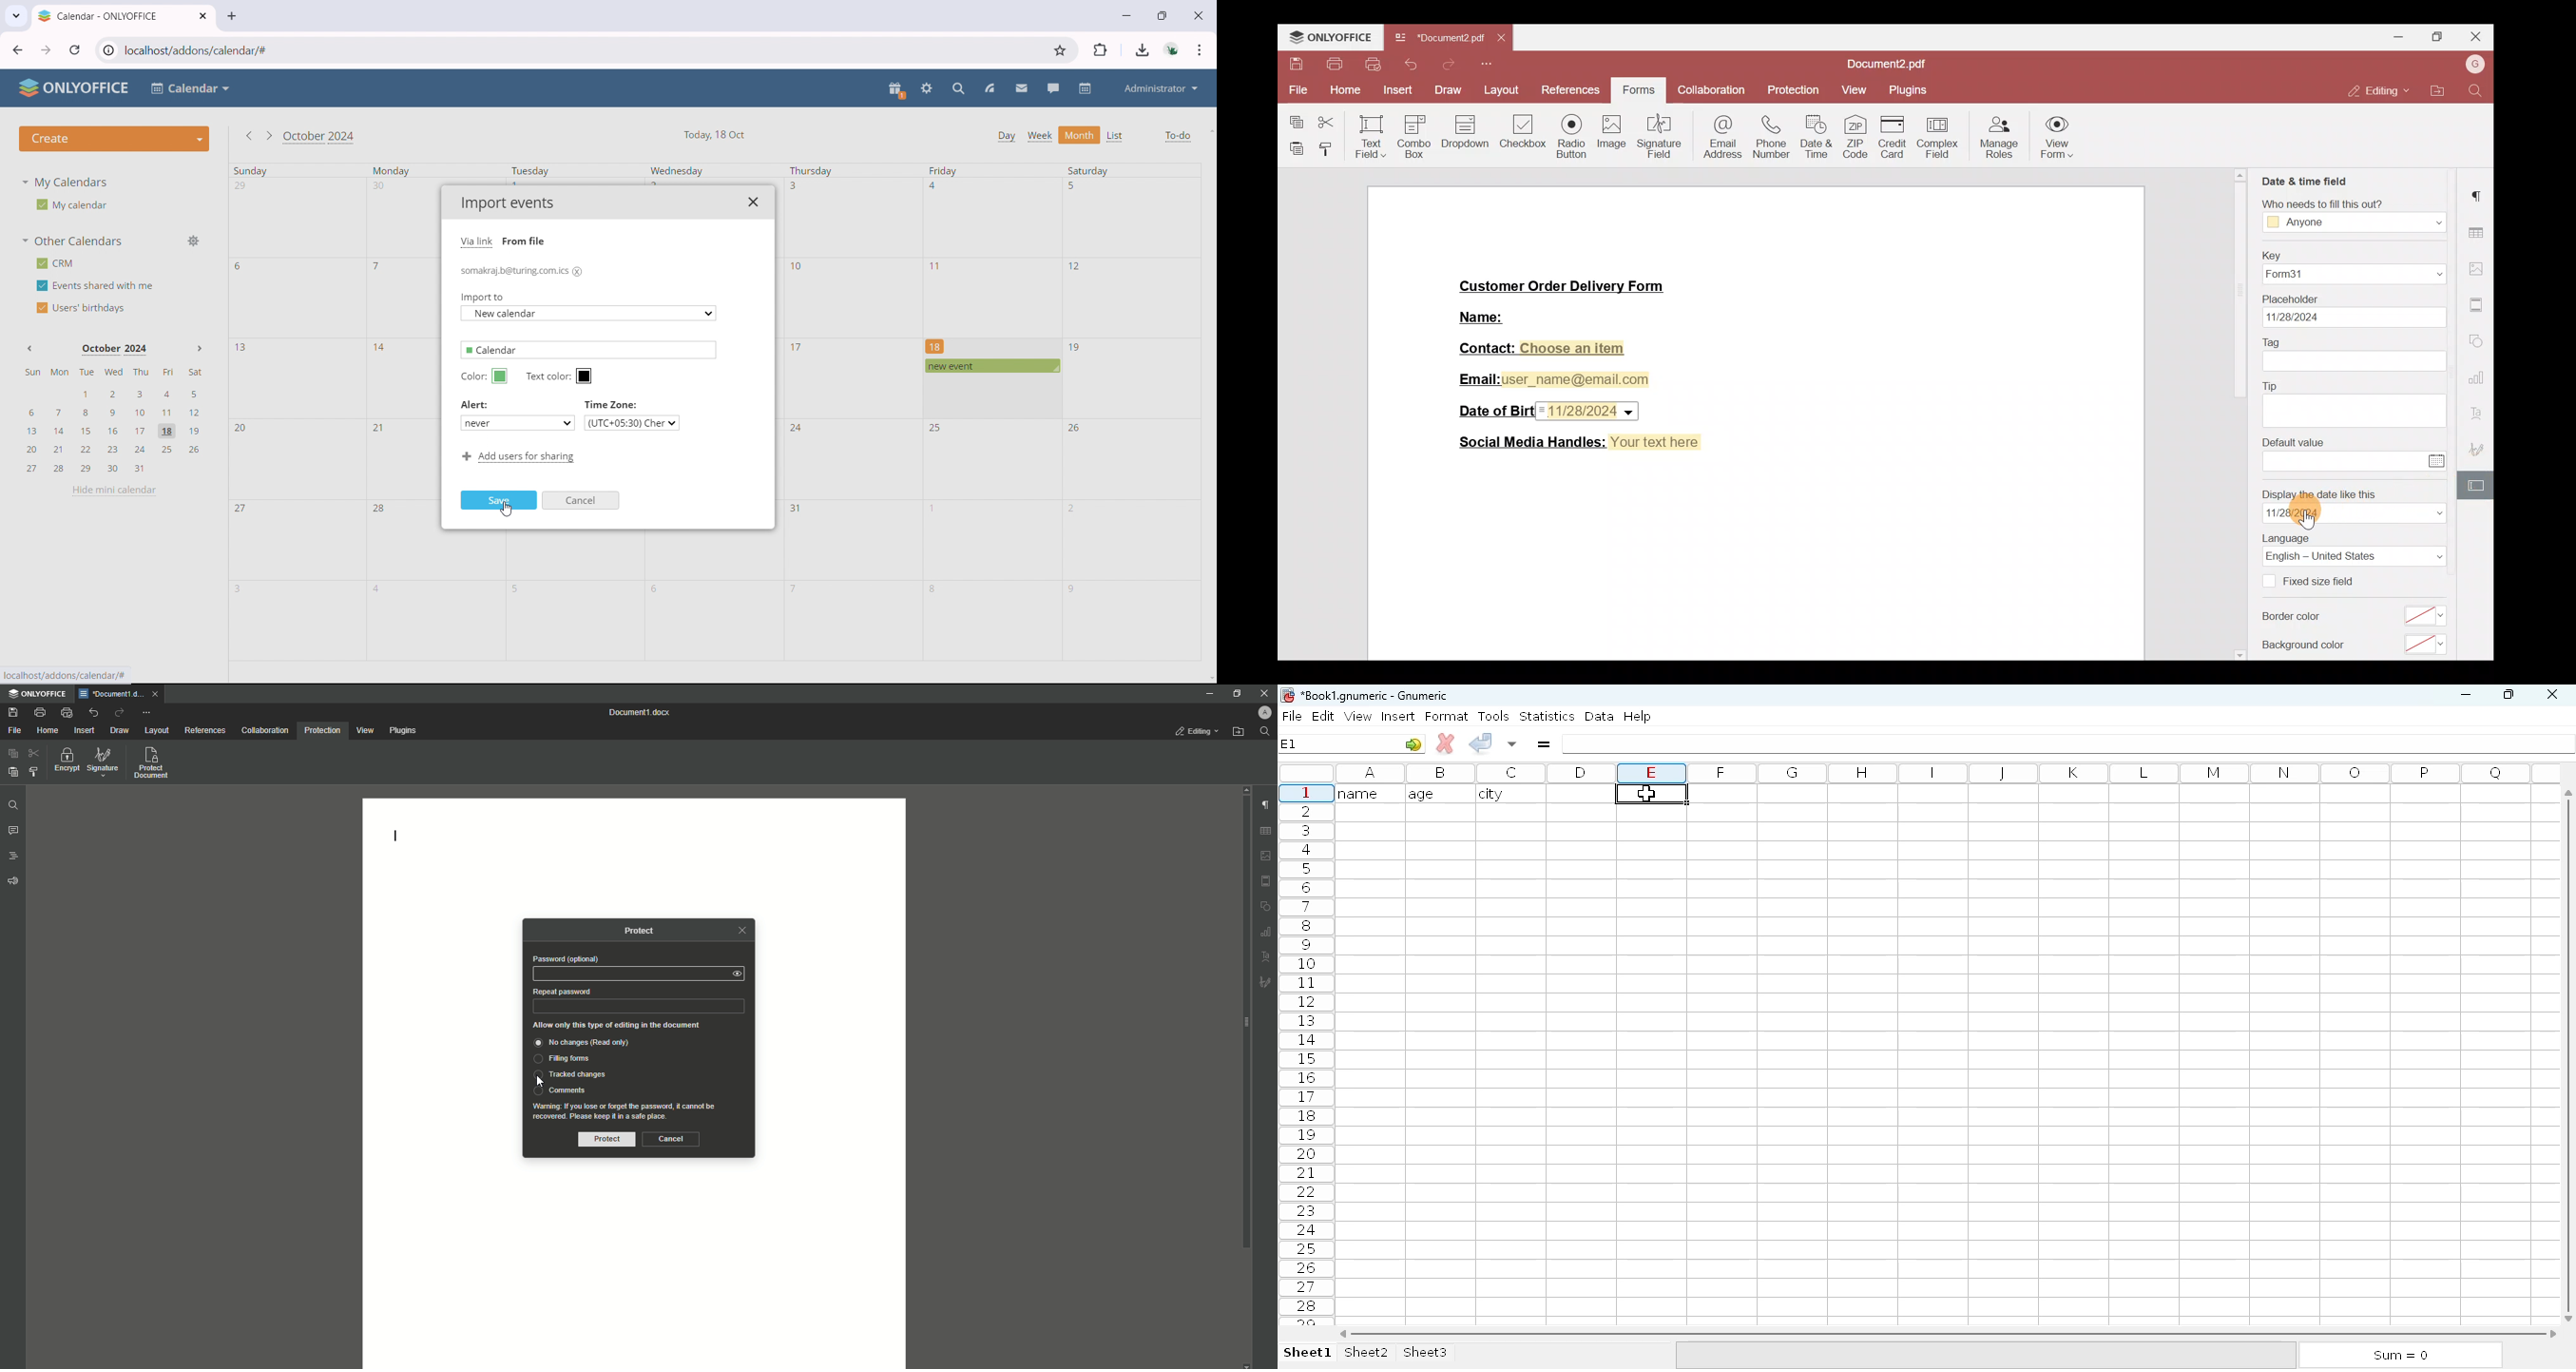 This screenshot has height=1372, width=2576. I want to click on Headings, so click(14, 854).